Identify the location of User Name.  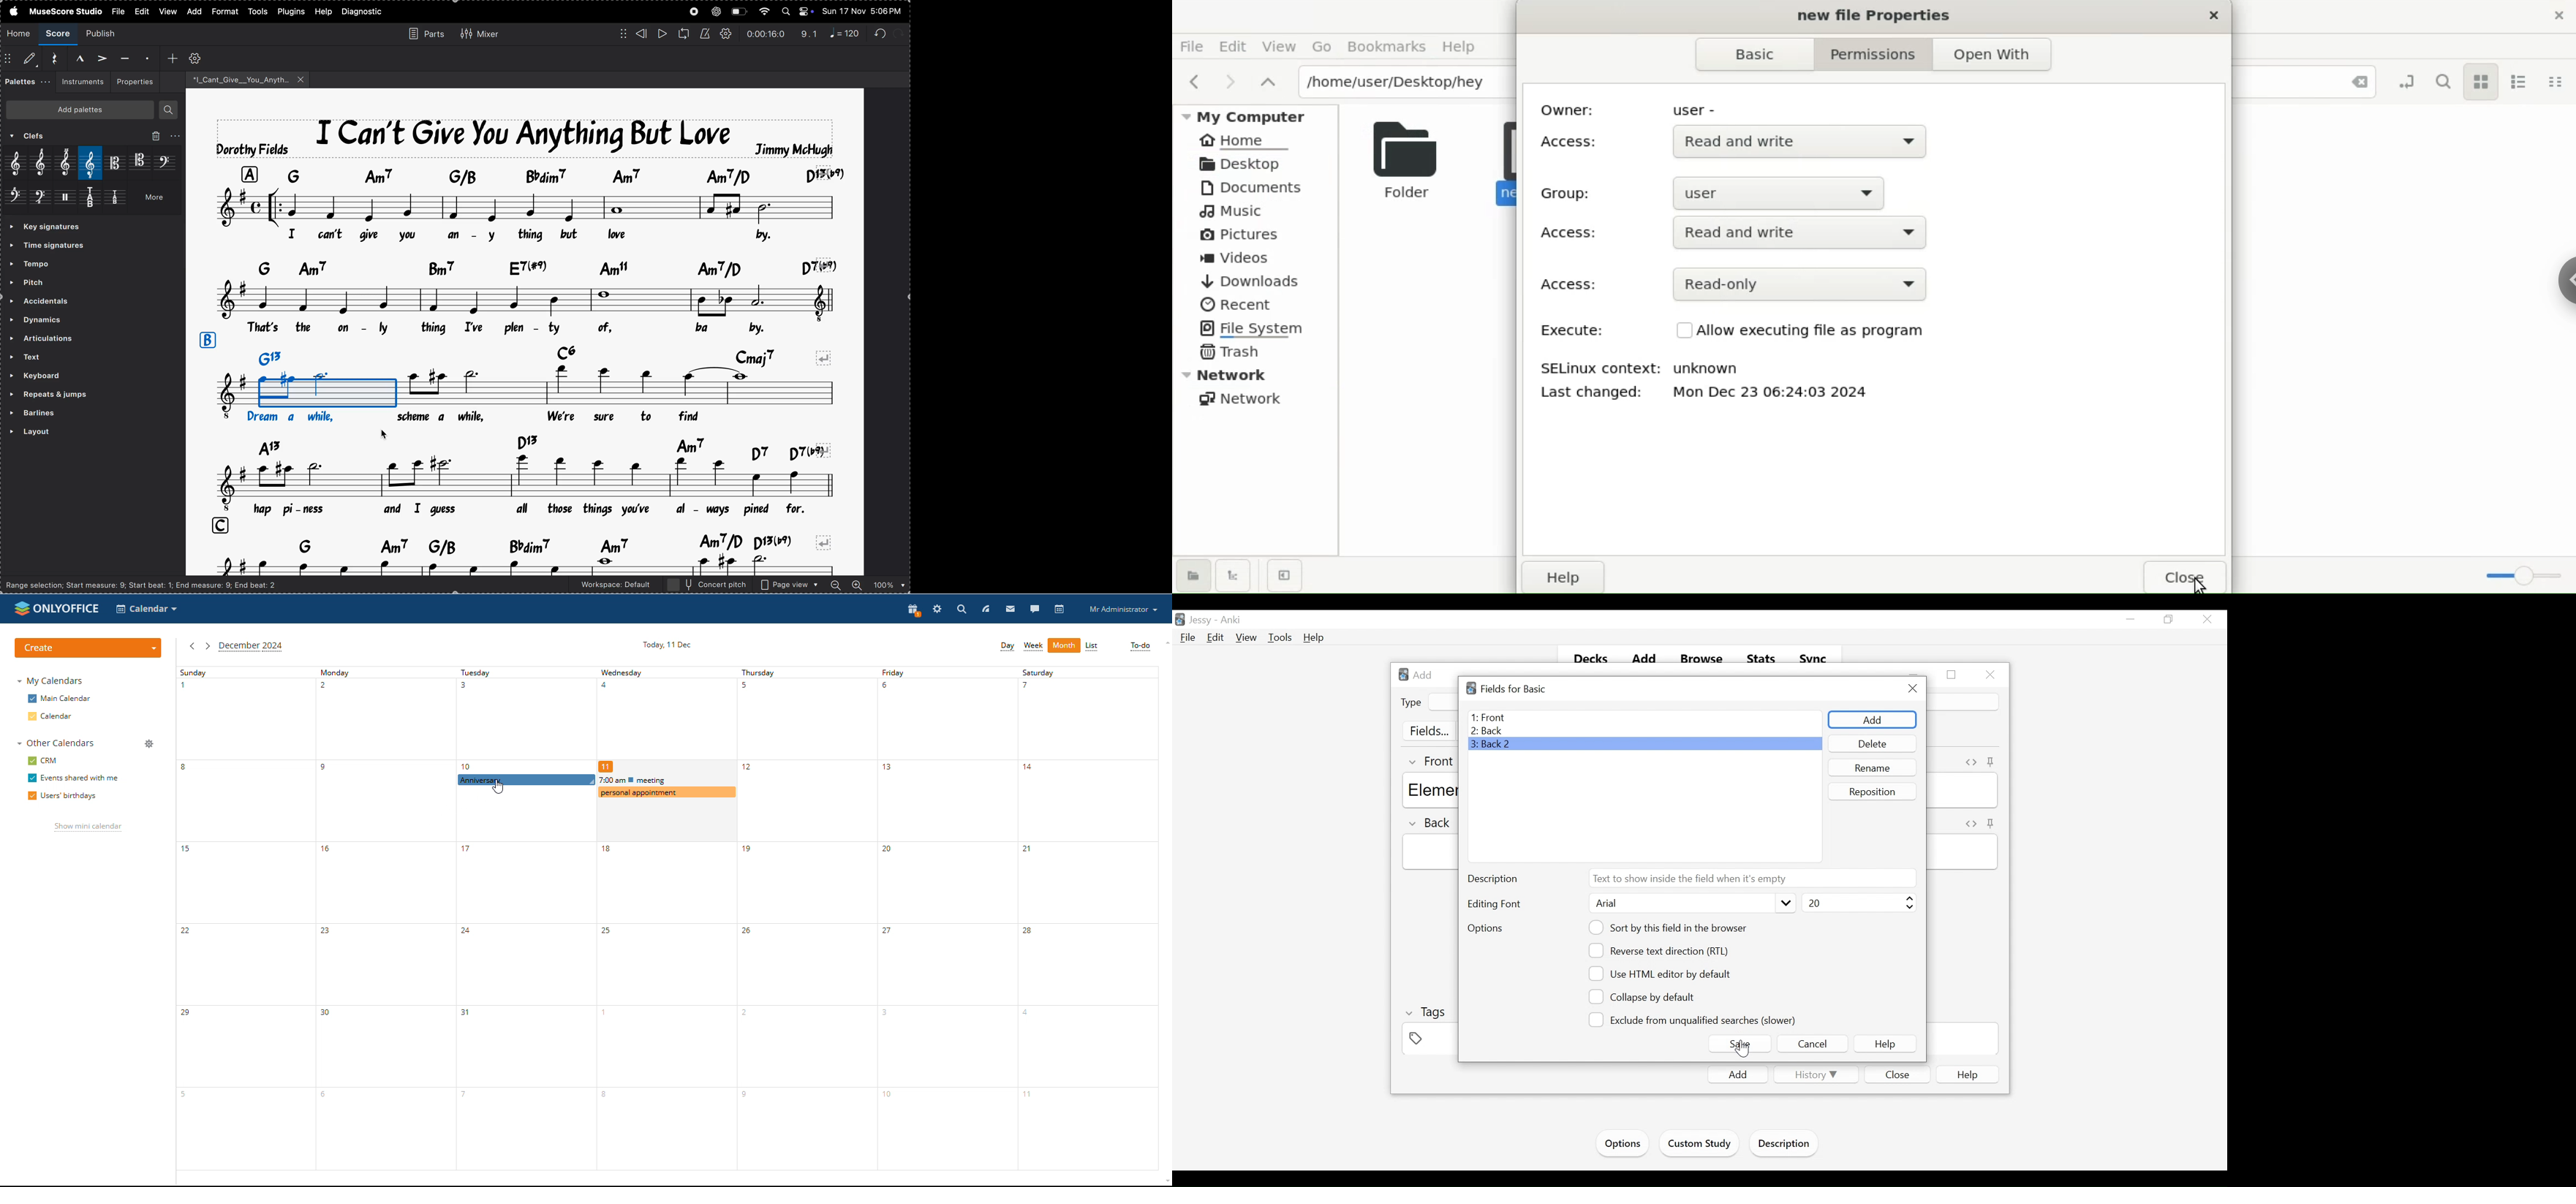
(1202, 620).